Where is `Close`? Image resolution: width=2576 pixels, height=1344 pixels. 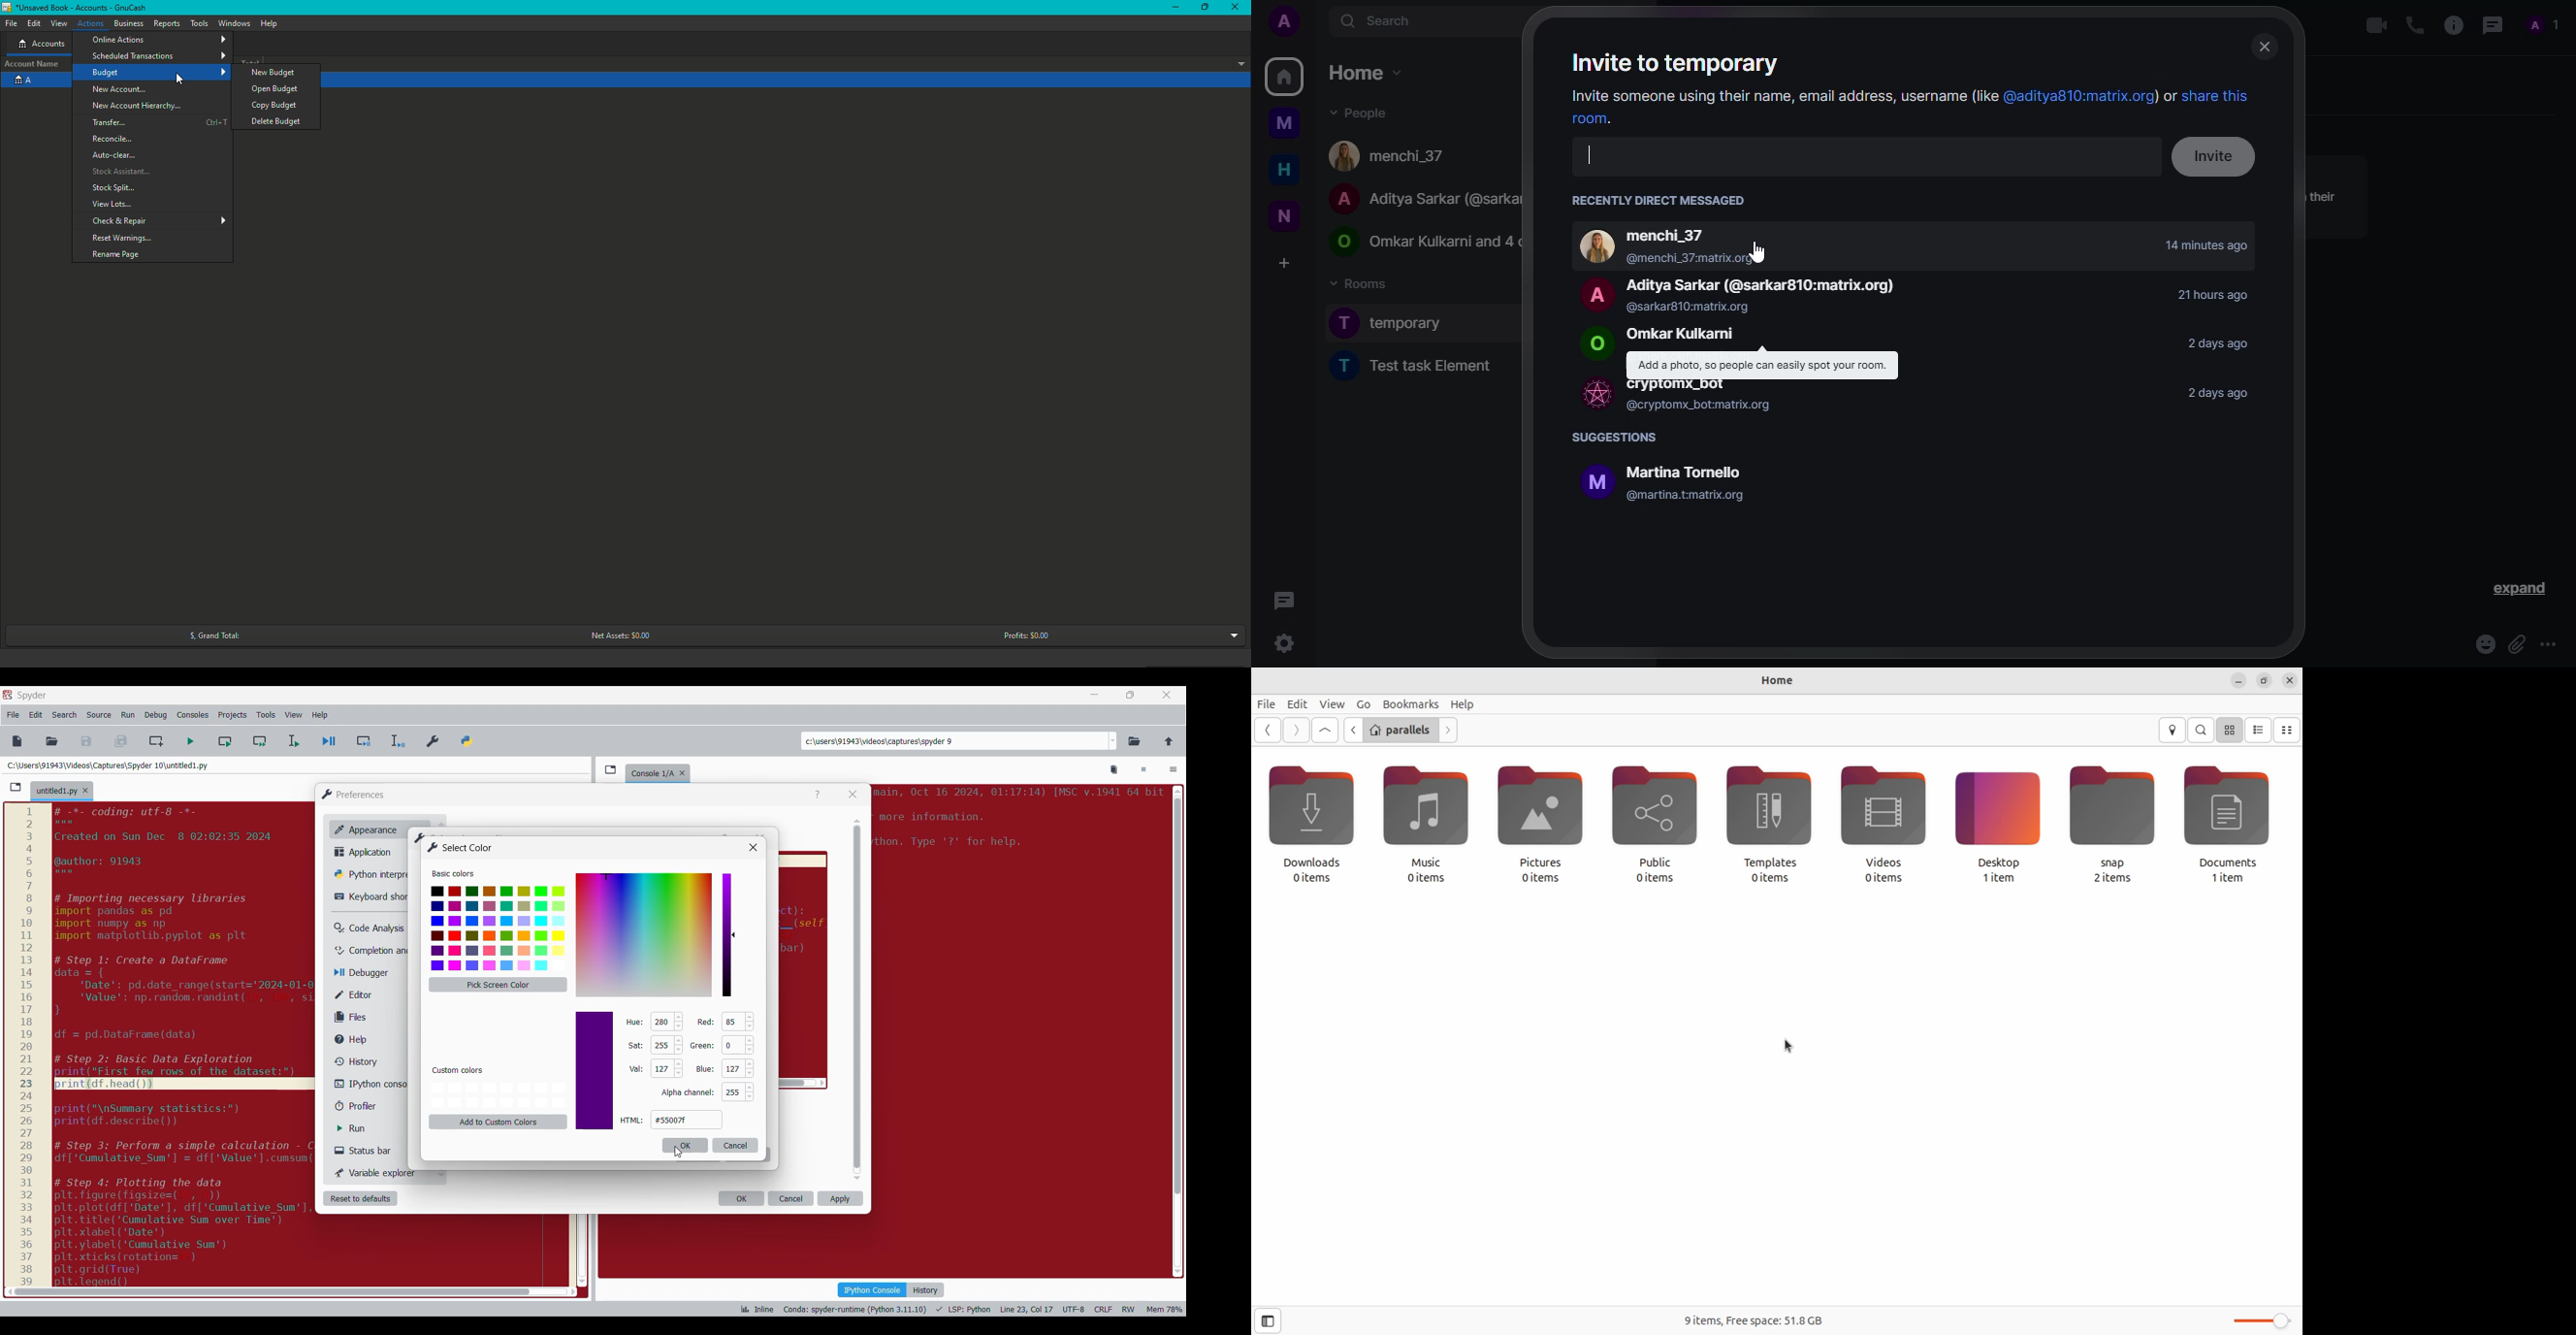 Close is located at coordinates (853, 794).